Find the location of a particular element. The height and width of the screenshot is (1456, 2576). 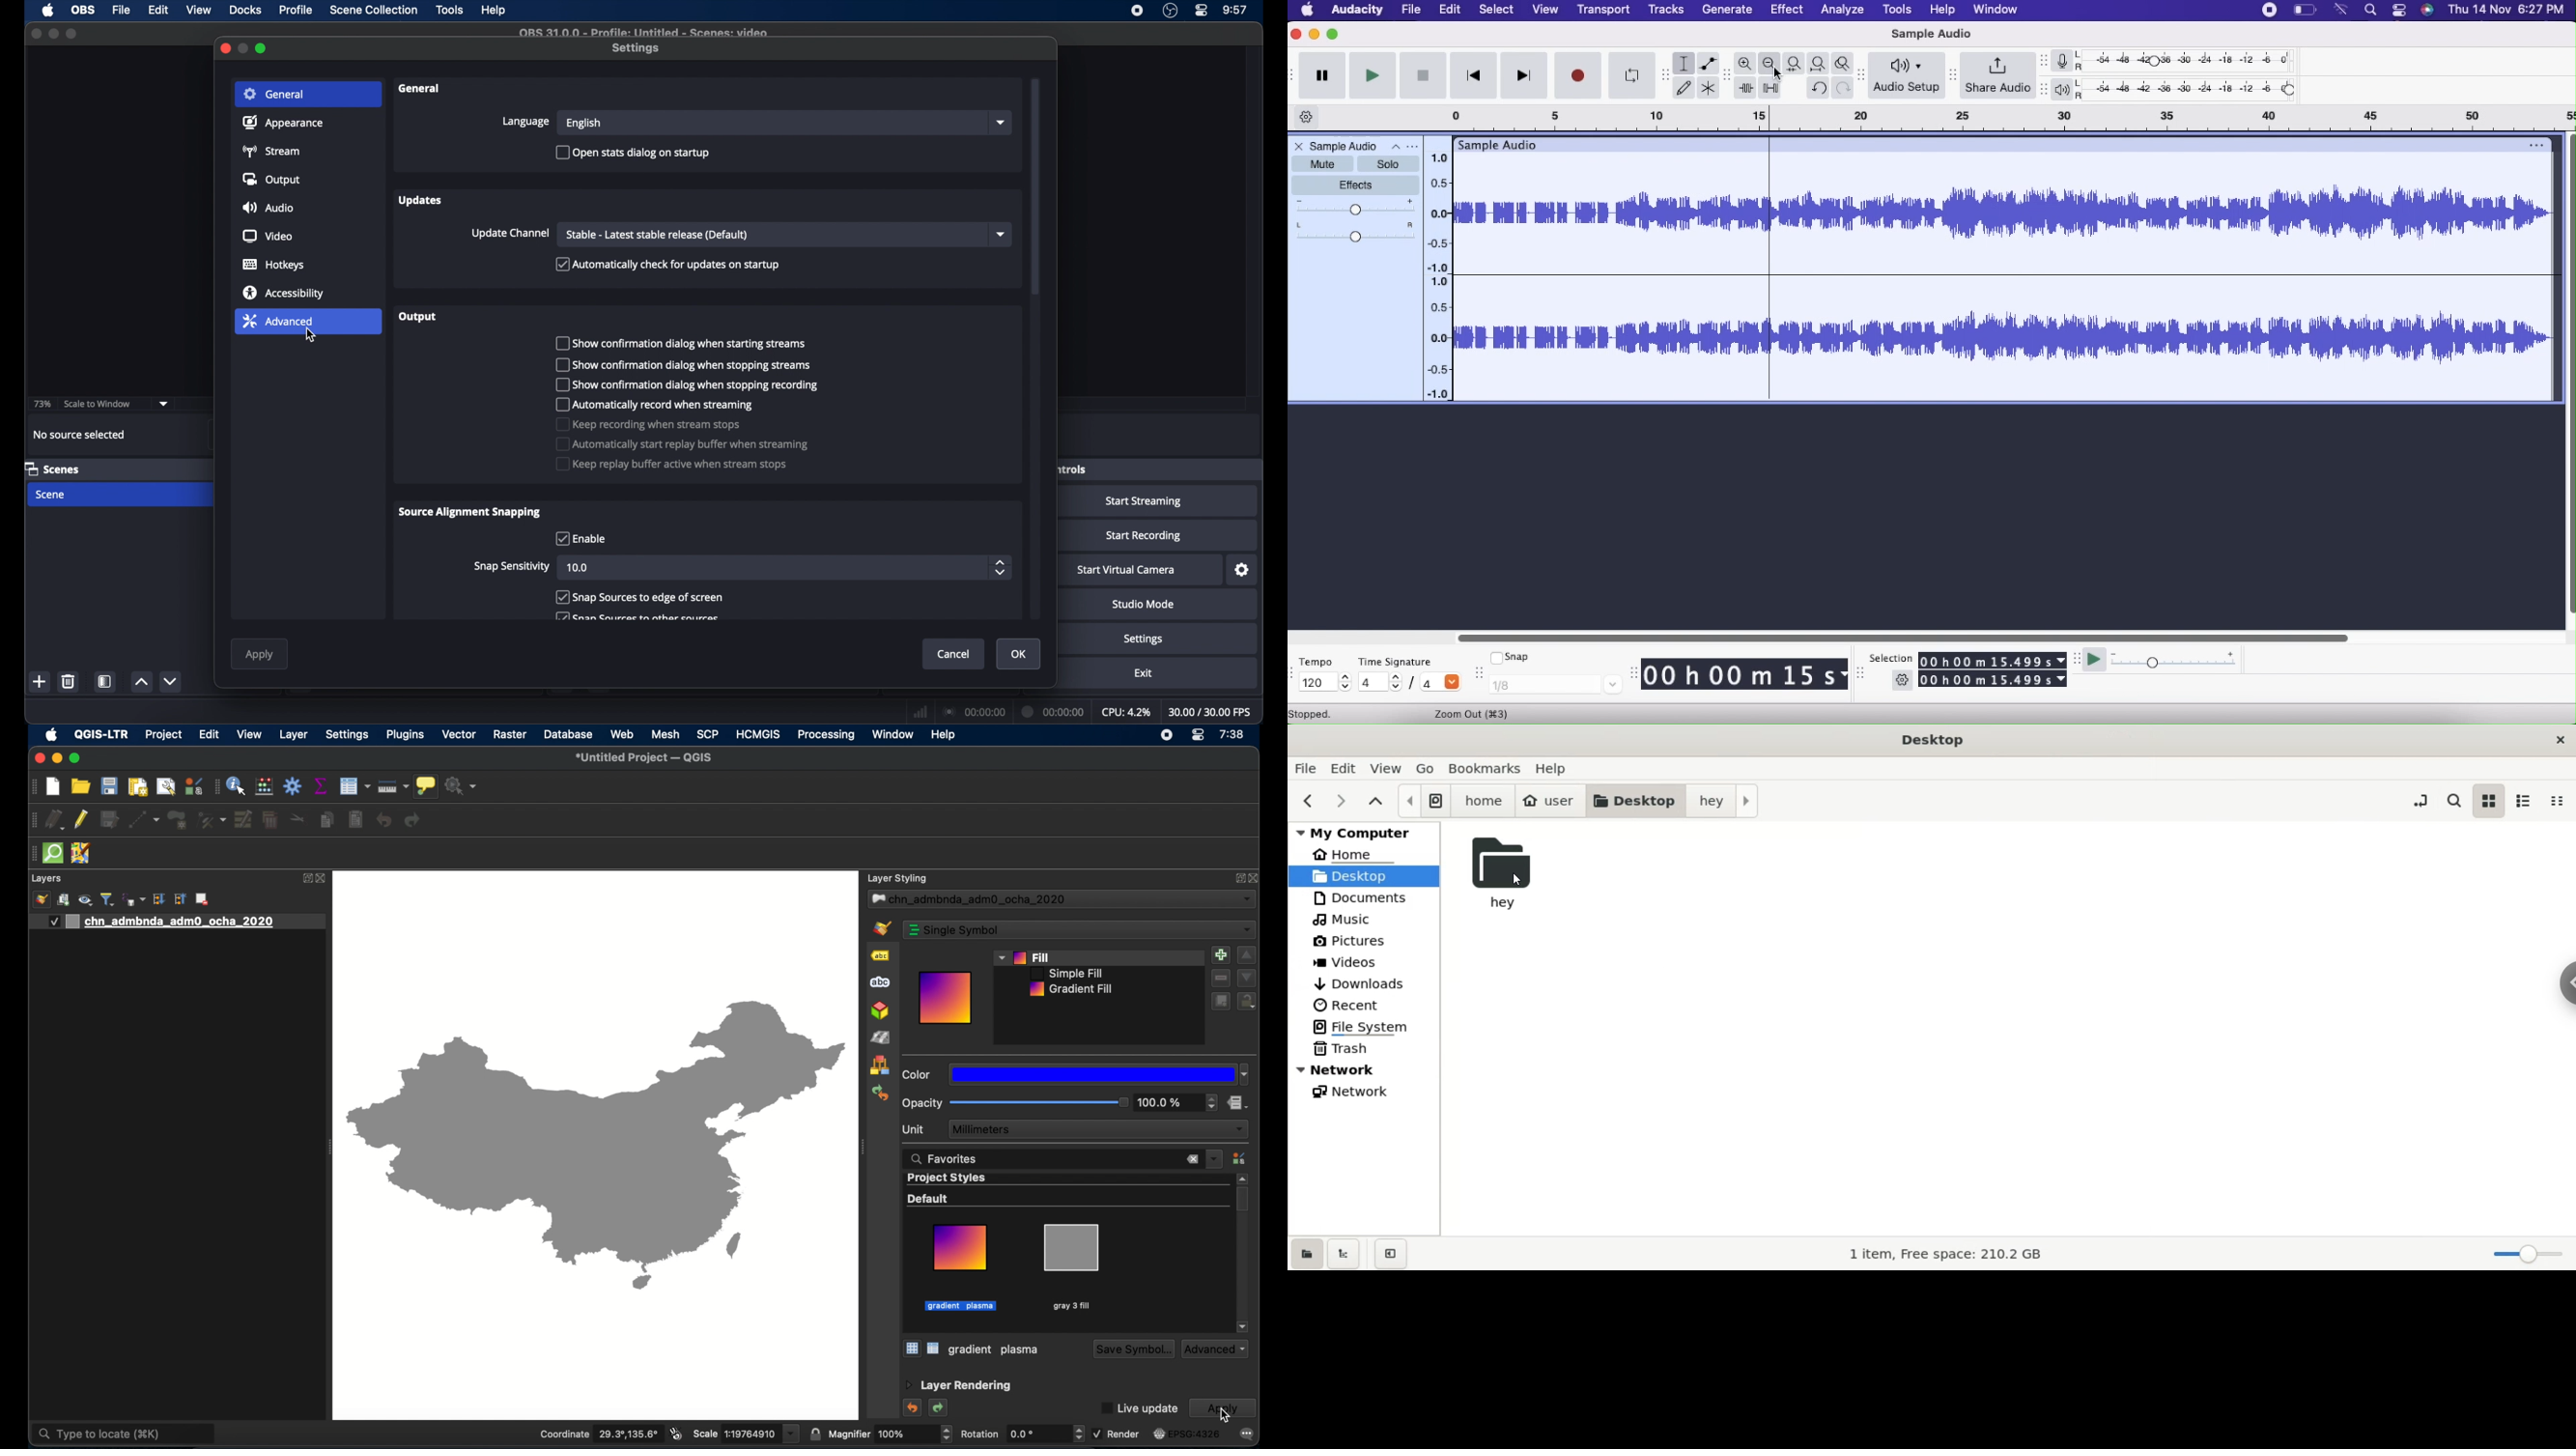

increment is located at coordinates (141, 682).